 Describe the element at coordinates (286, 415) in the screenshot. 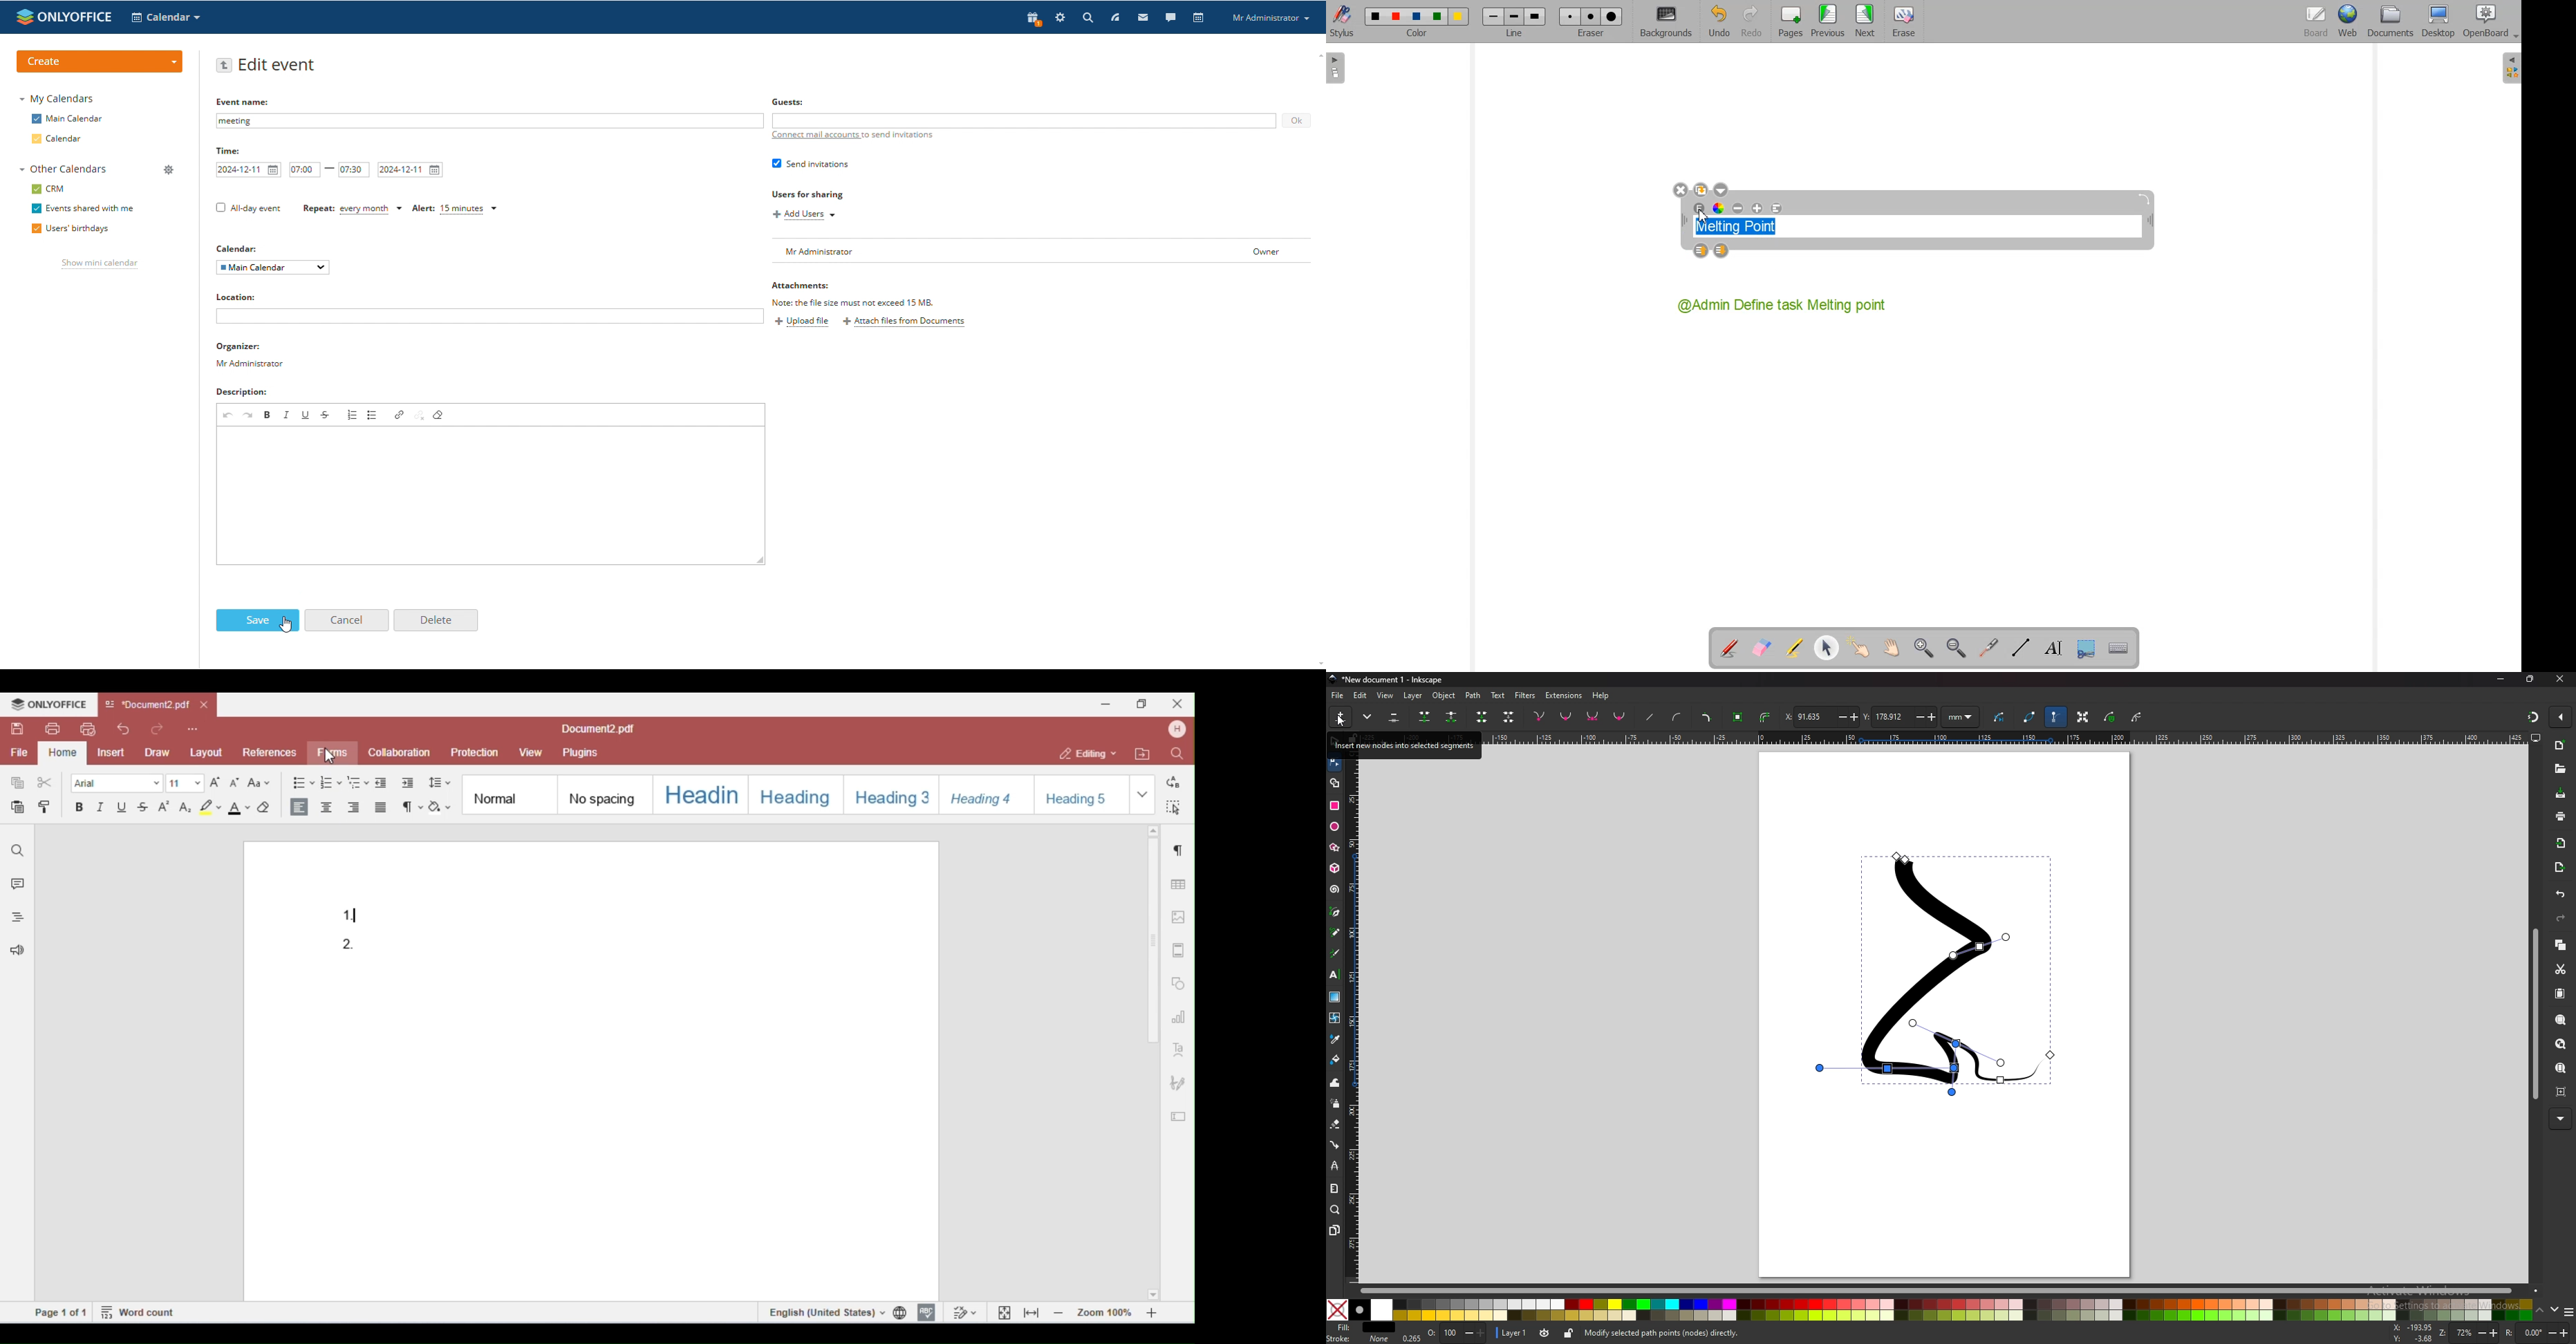

I see `italic` at that location.